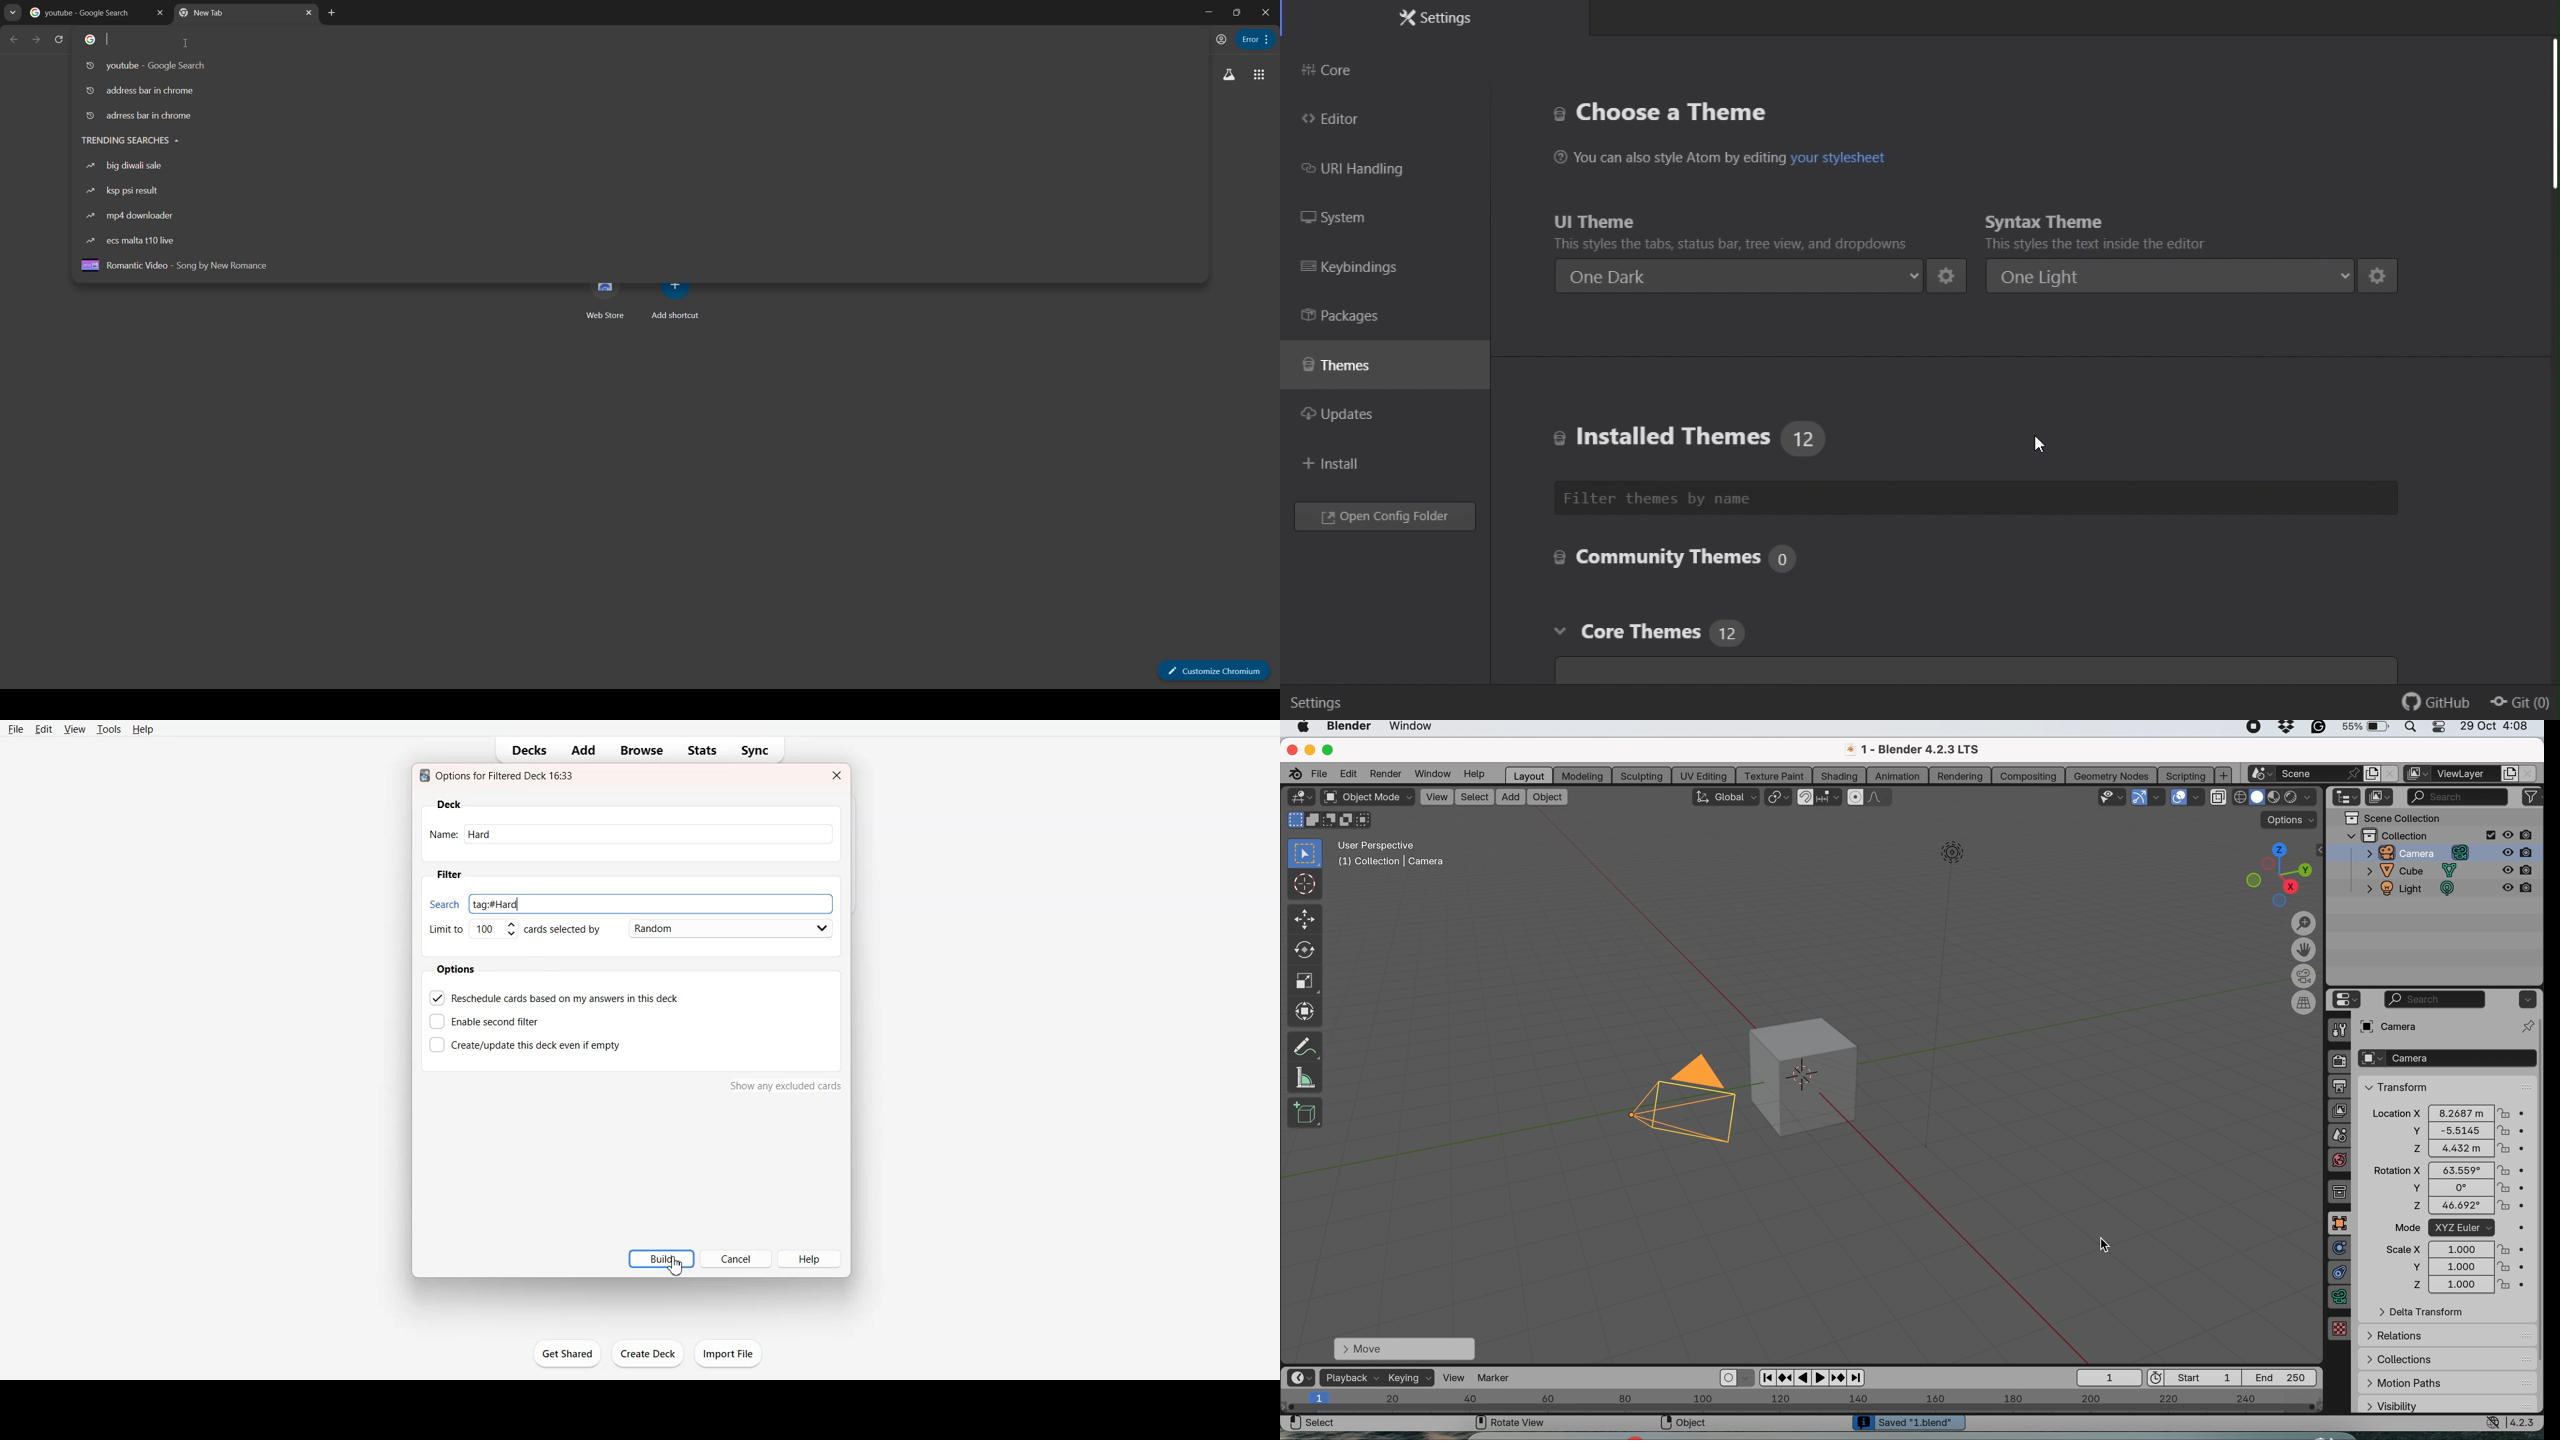  I want to click on playback options, so click(1816, 1378).